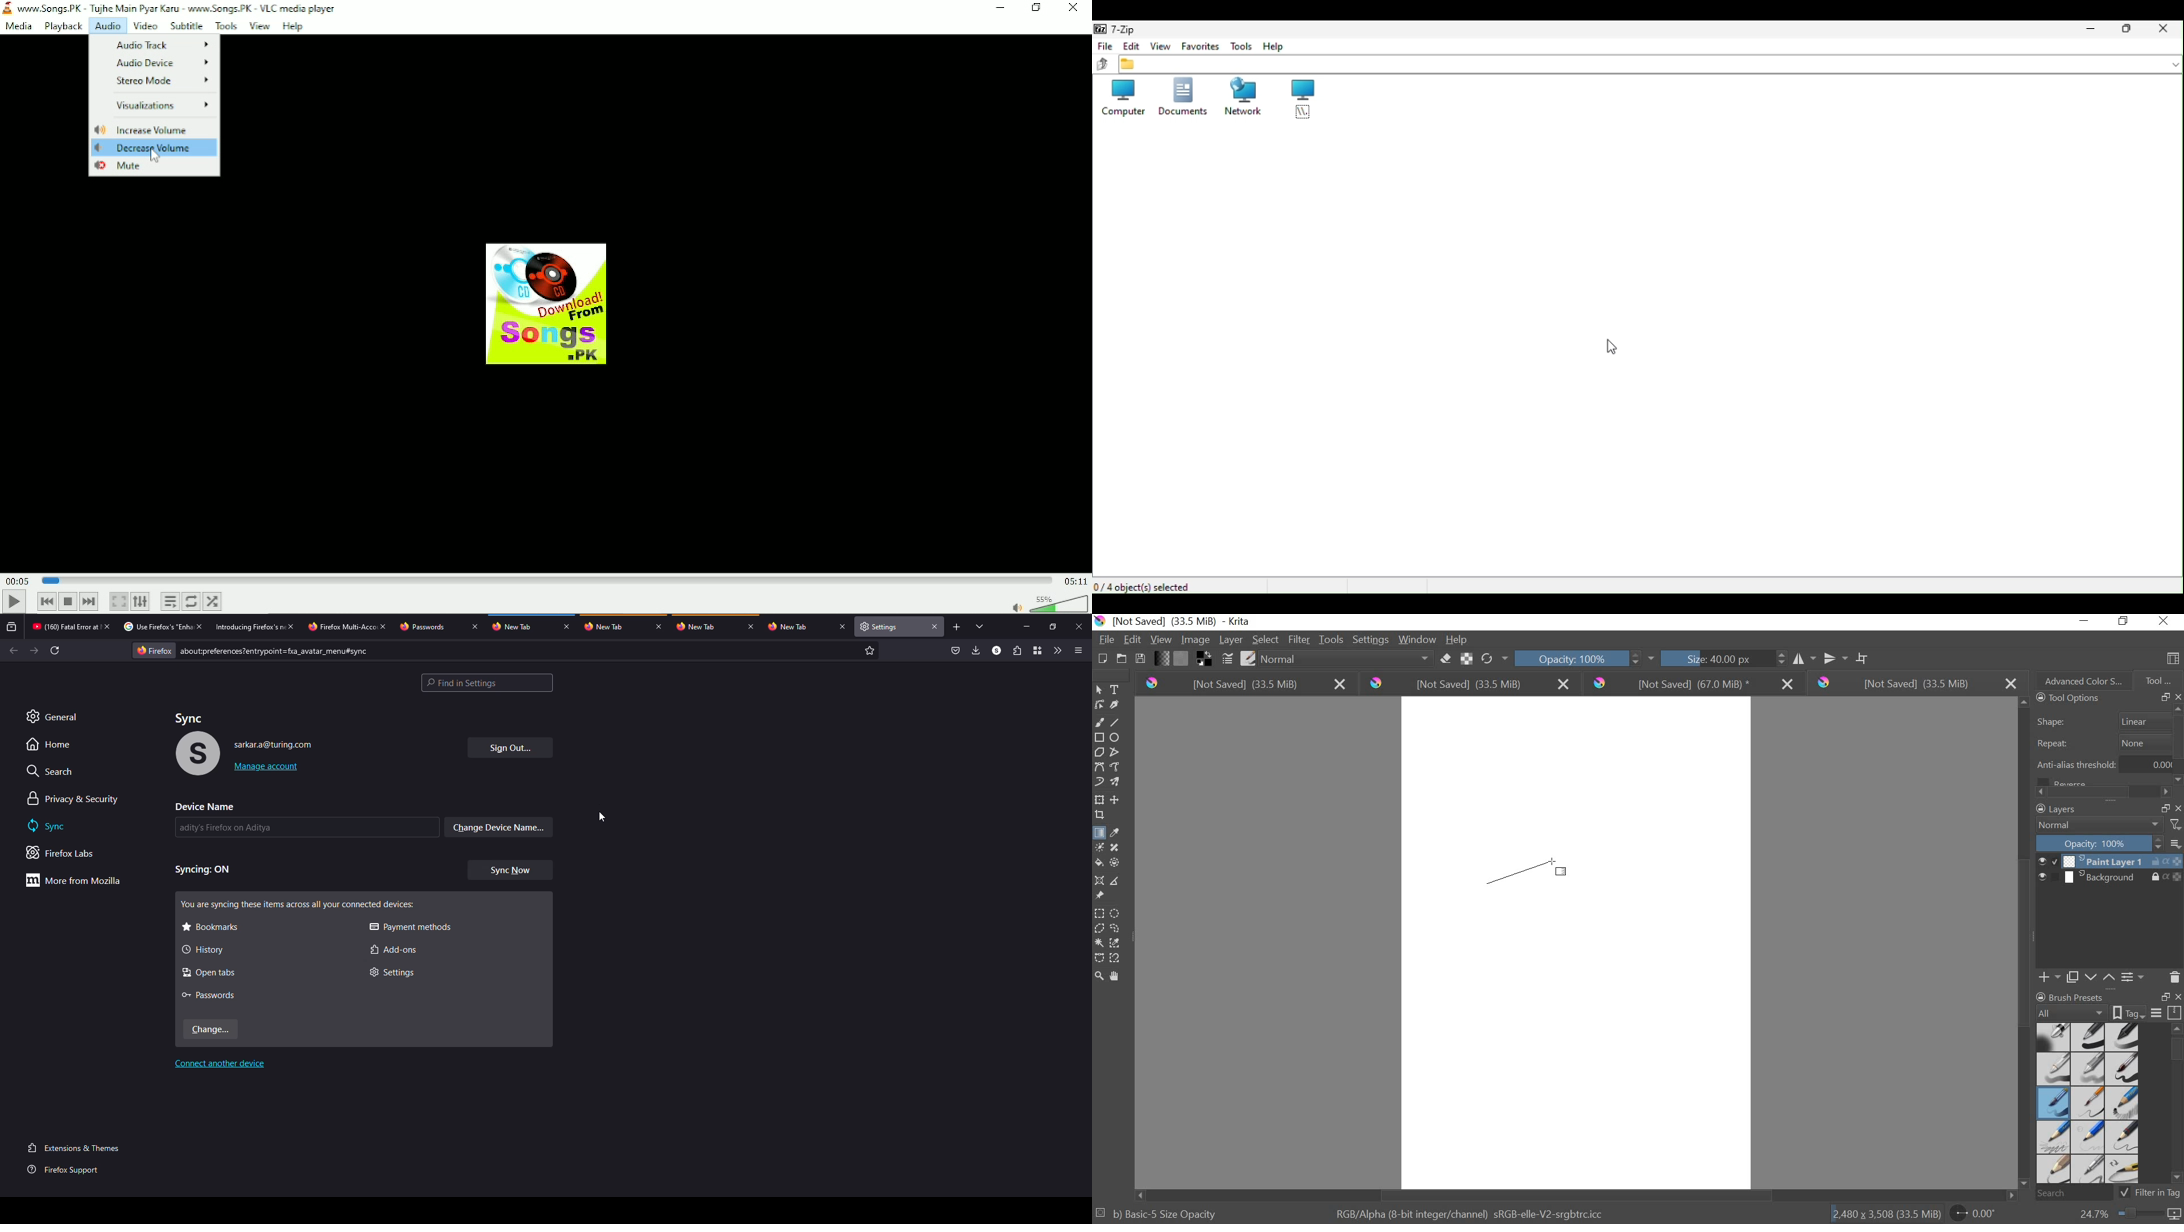  What do you see at coordinates (249, 627) in the screenshot?
I see `tab` at bounding box center [249, 627].